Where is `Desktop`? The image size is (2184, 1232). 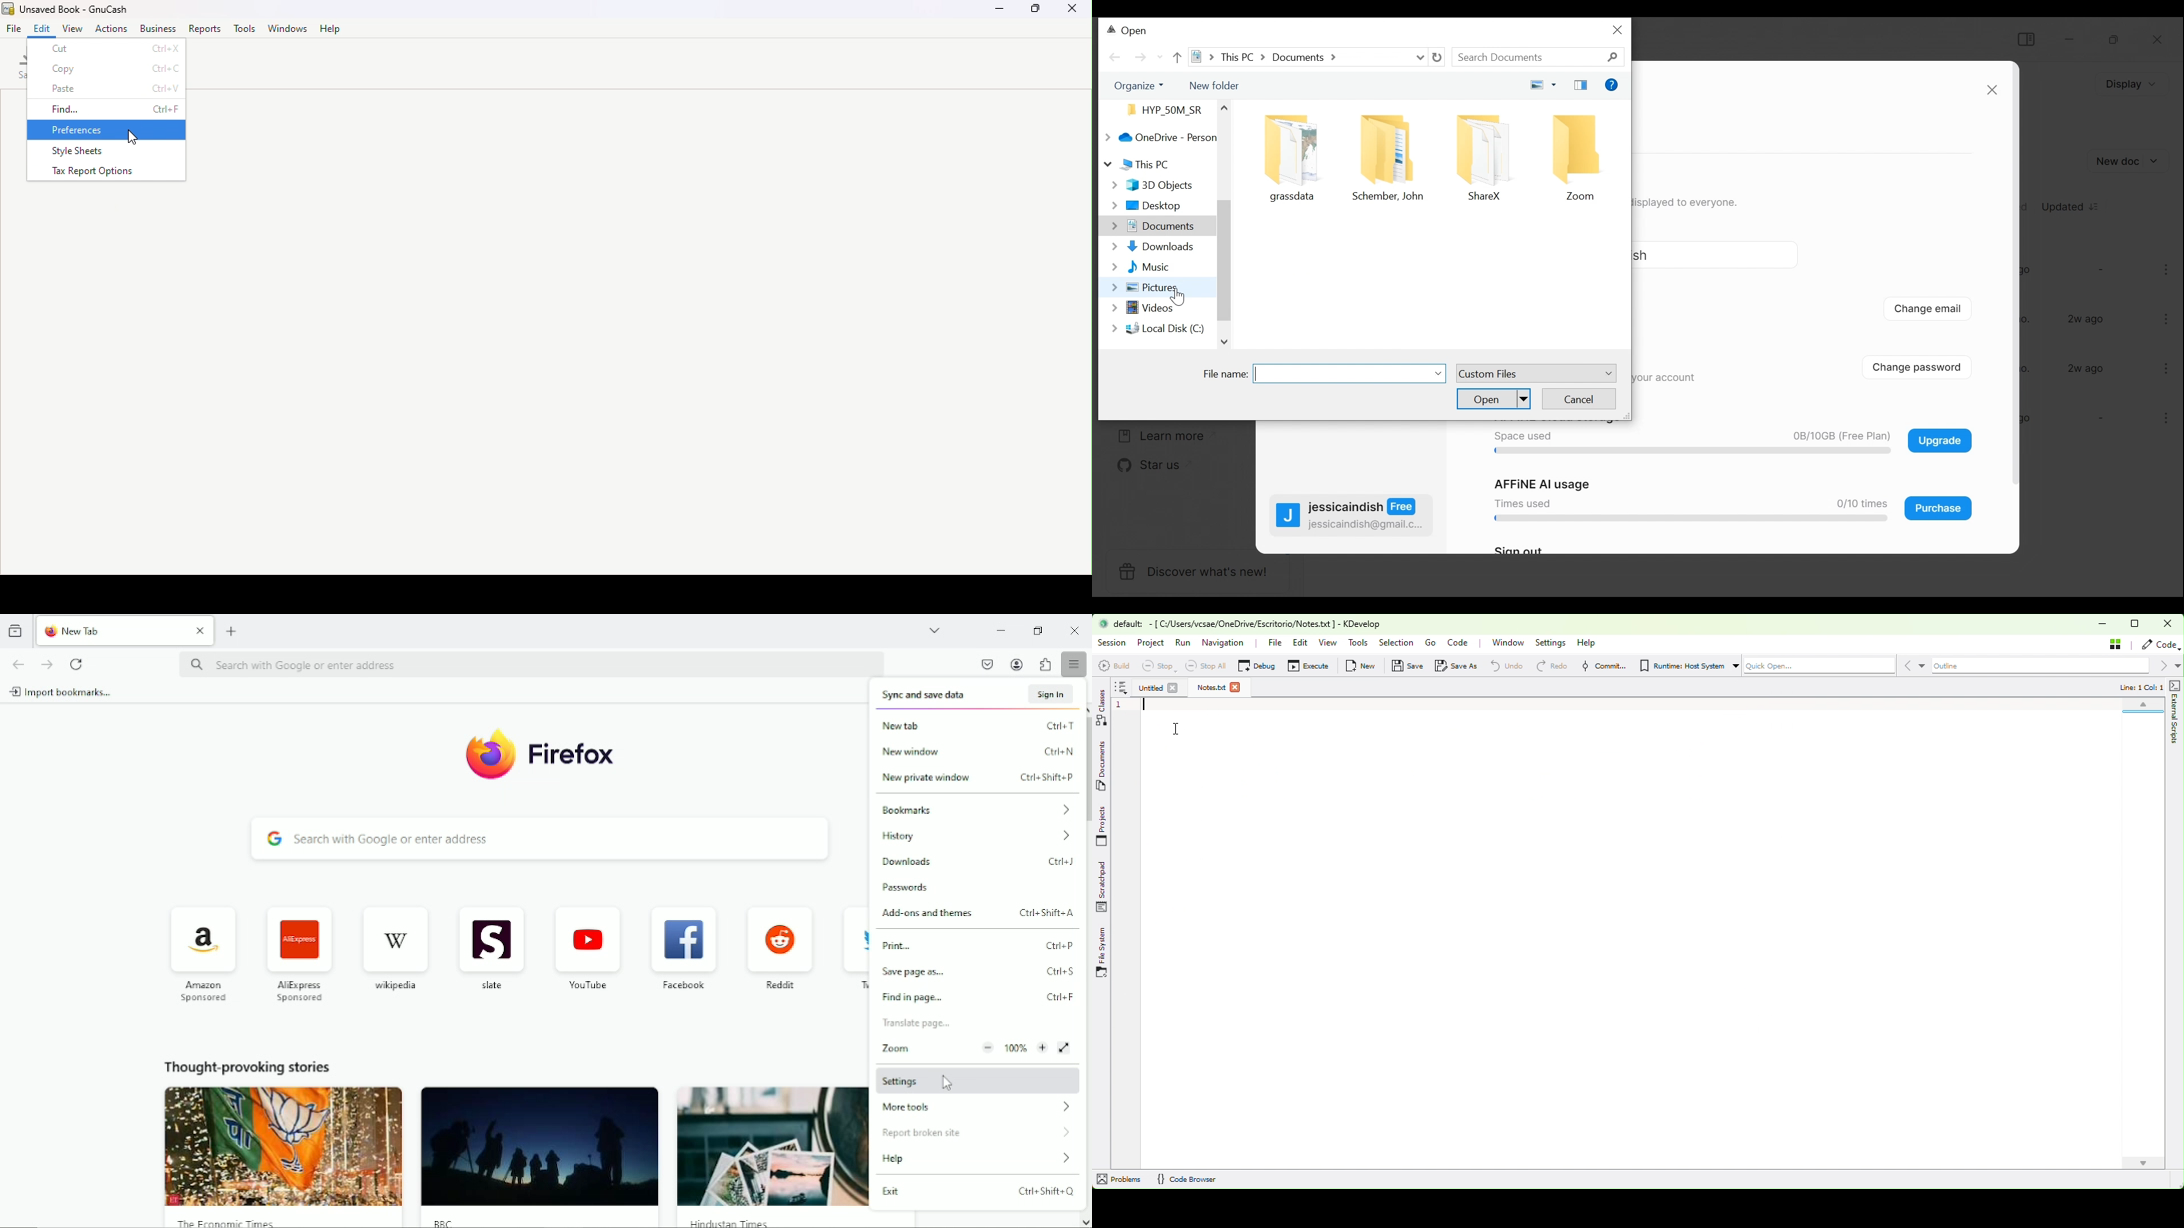
Desktop is located at coordinates (1152, 206).